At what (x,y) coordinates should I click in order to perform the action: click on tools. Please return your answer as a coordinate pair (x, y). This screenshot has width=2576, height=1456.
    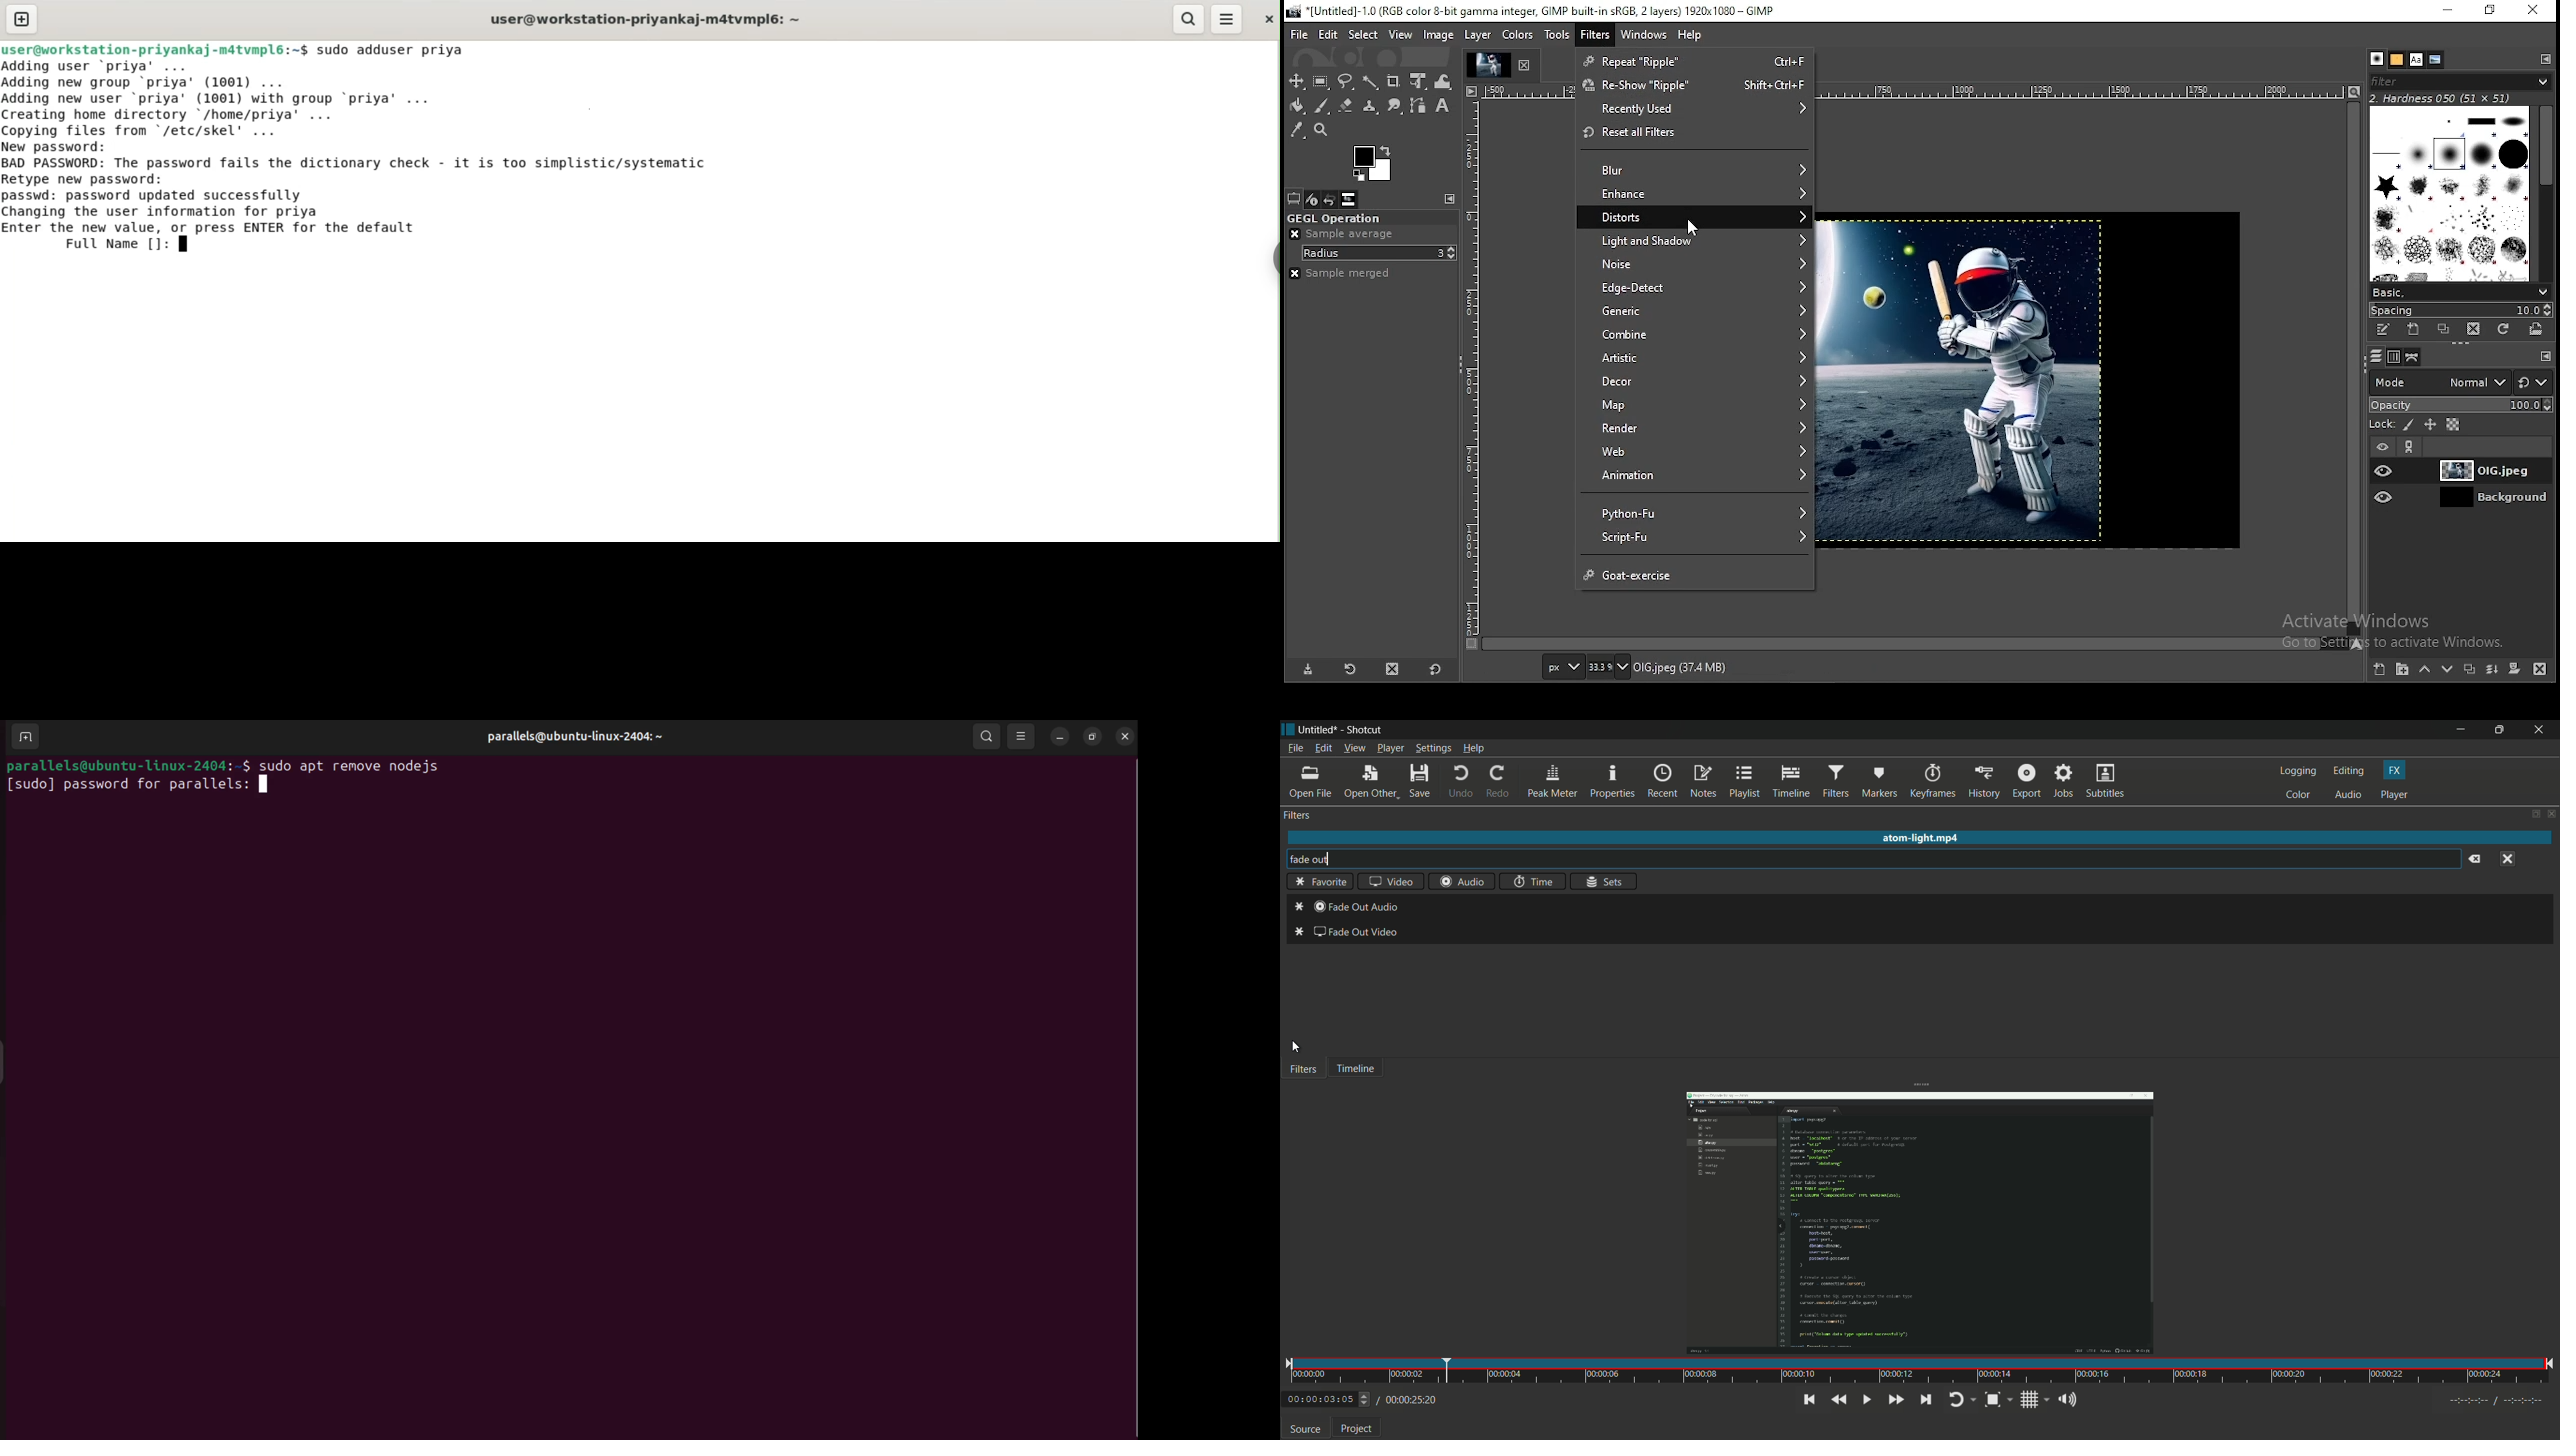
    Looking at the image, I should click on (1556, 35).